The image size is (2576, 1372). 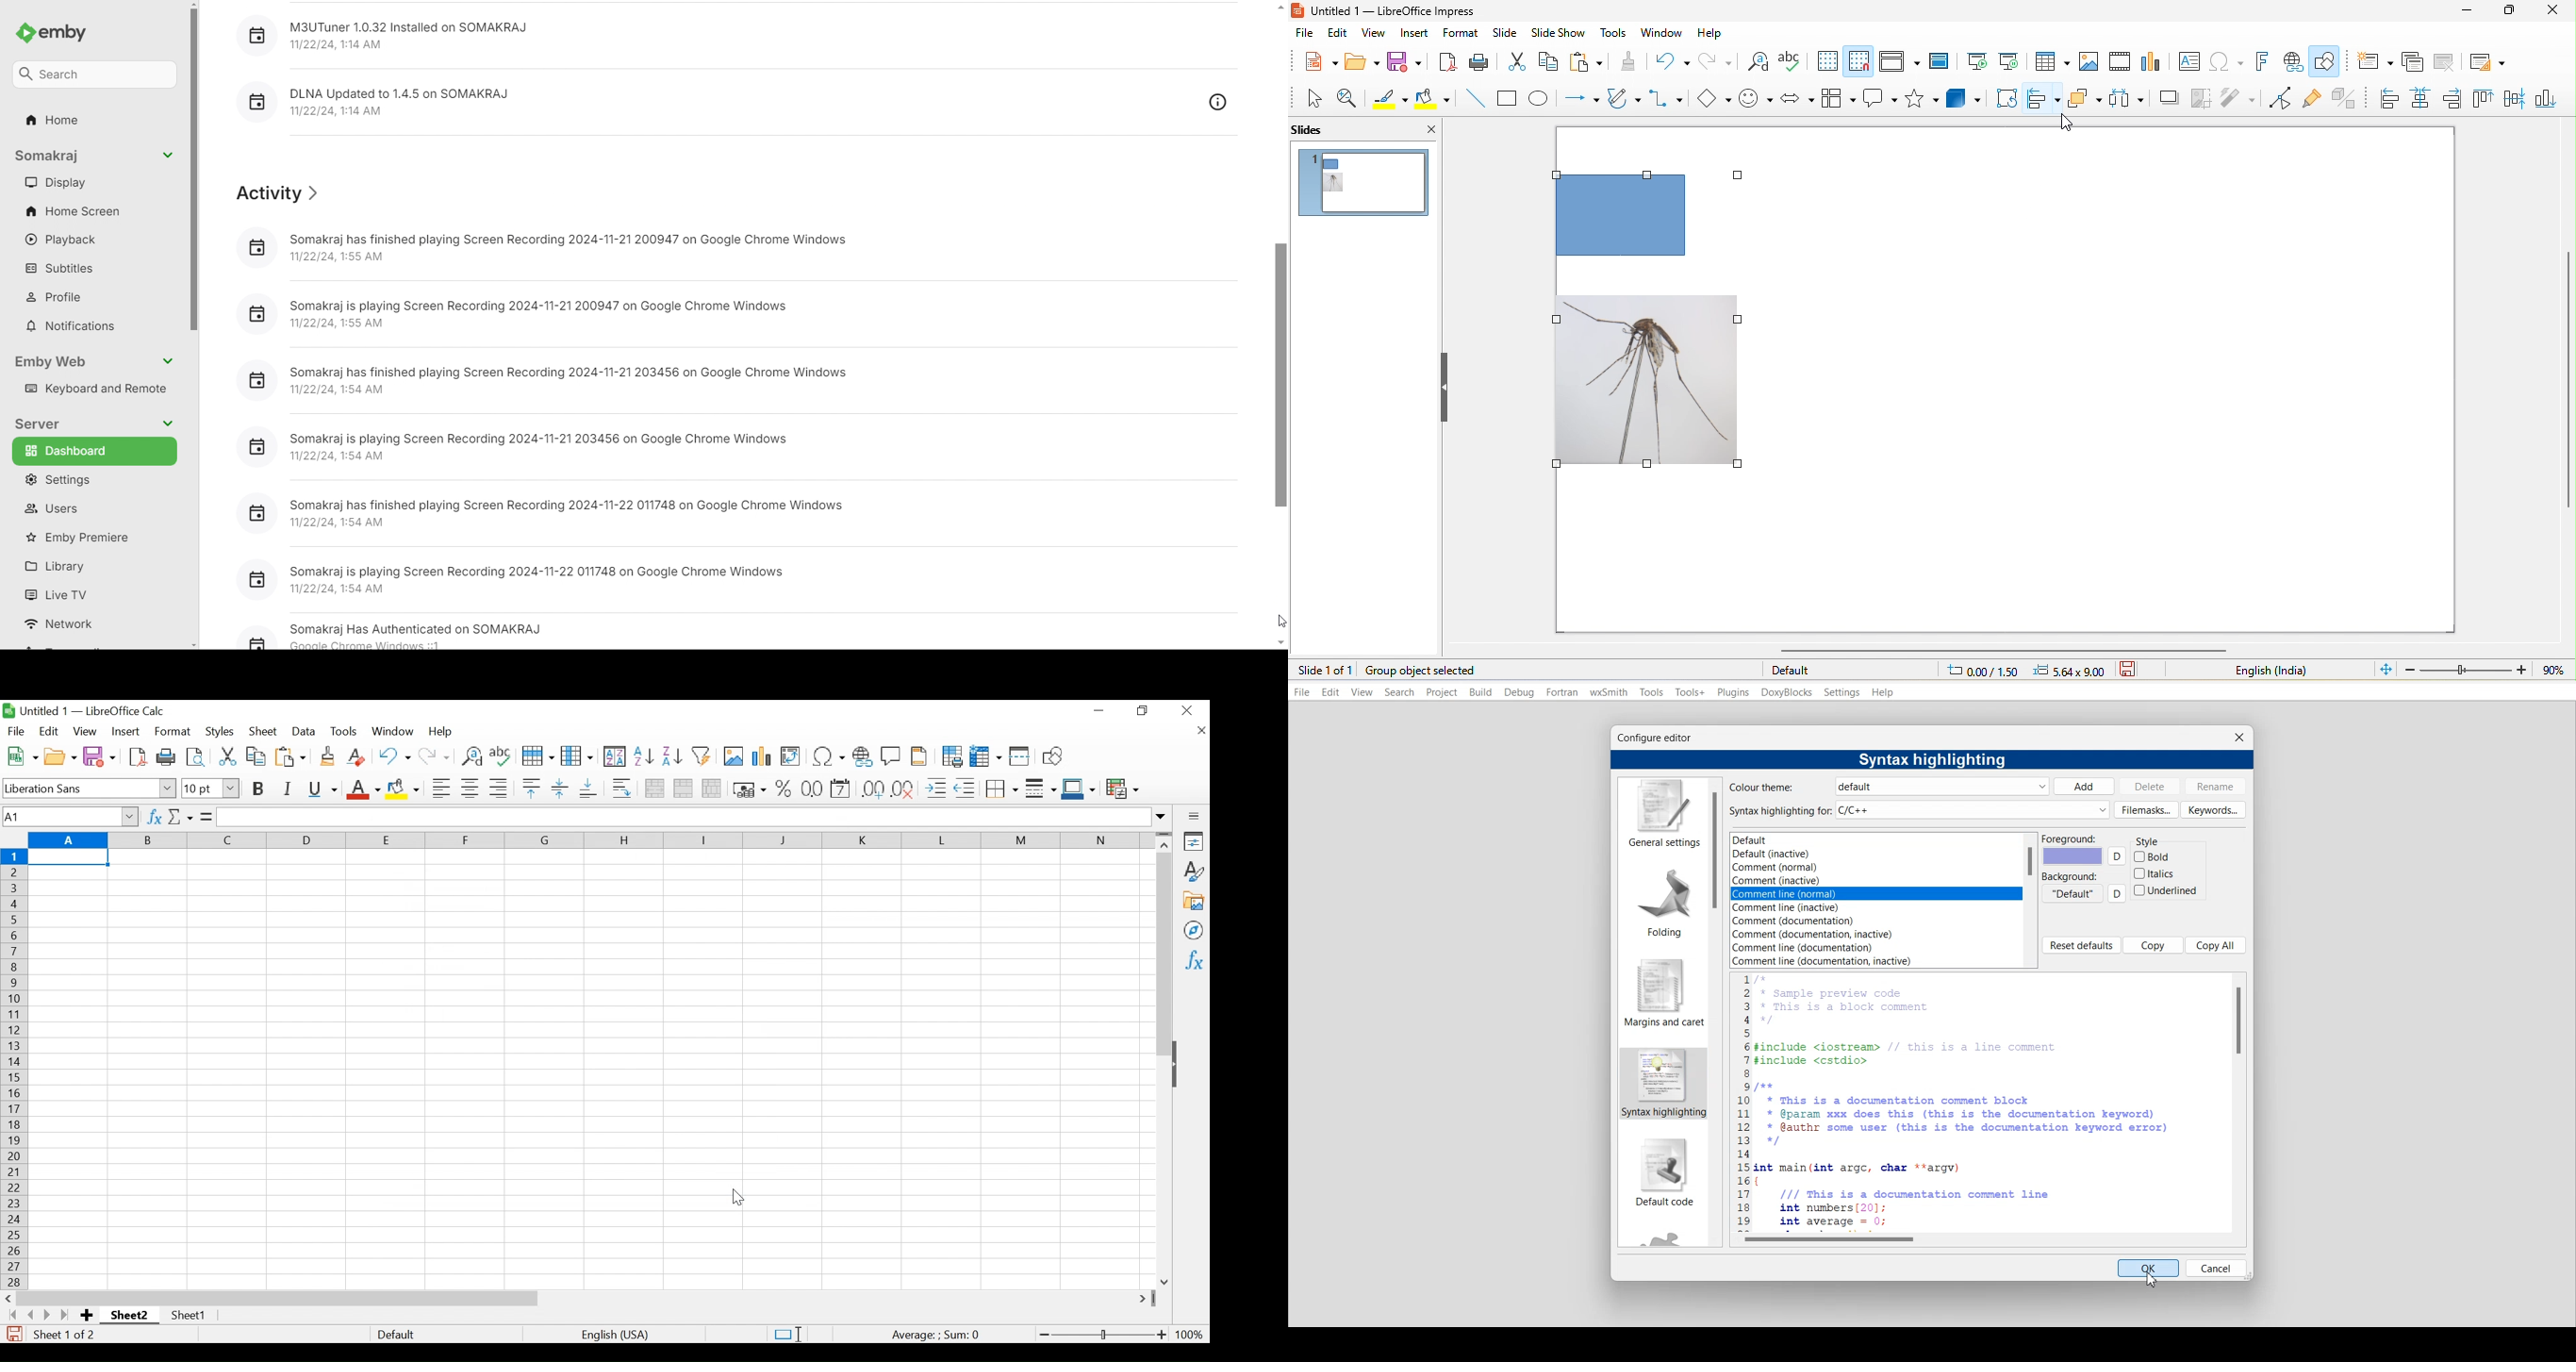 What do you see at coordinates (2200, 100) in the screenshot?
I see `crop image` at bounding box center [2200, 100].